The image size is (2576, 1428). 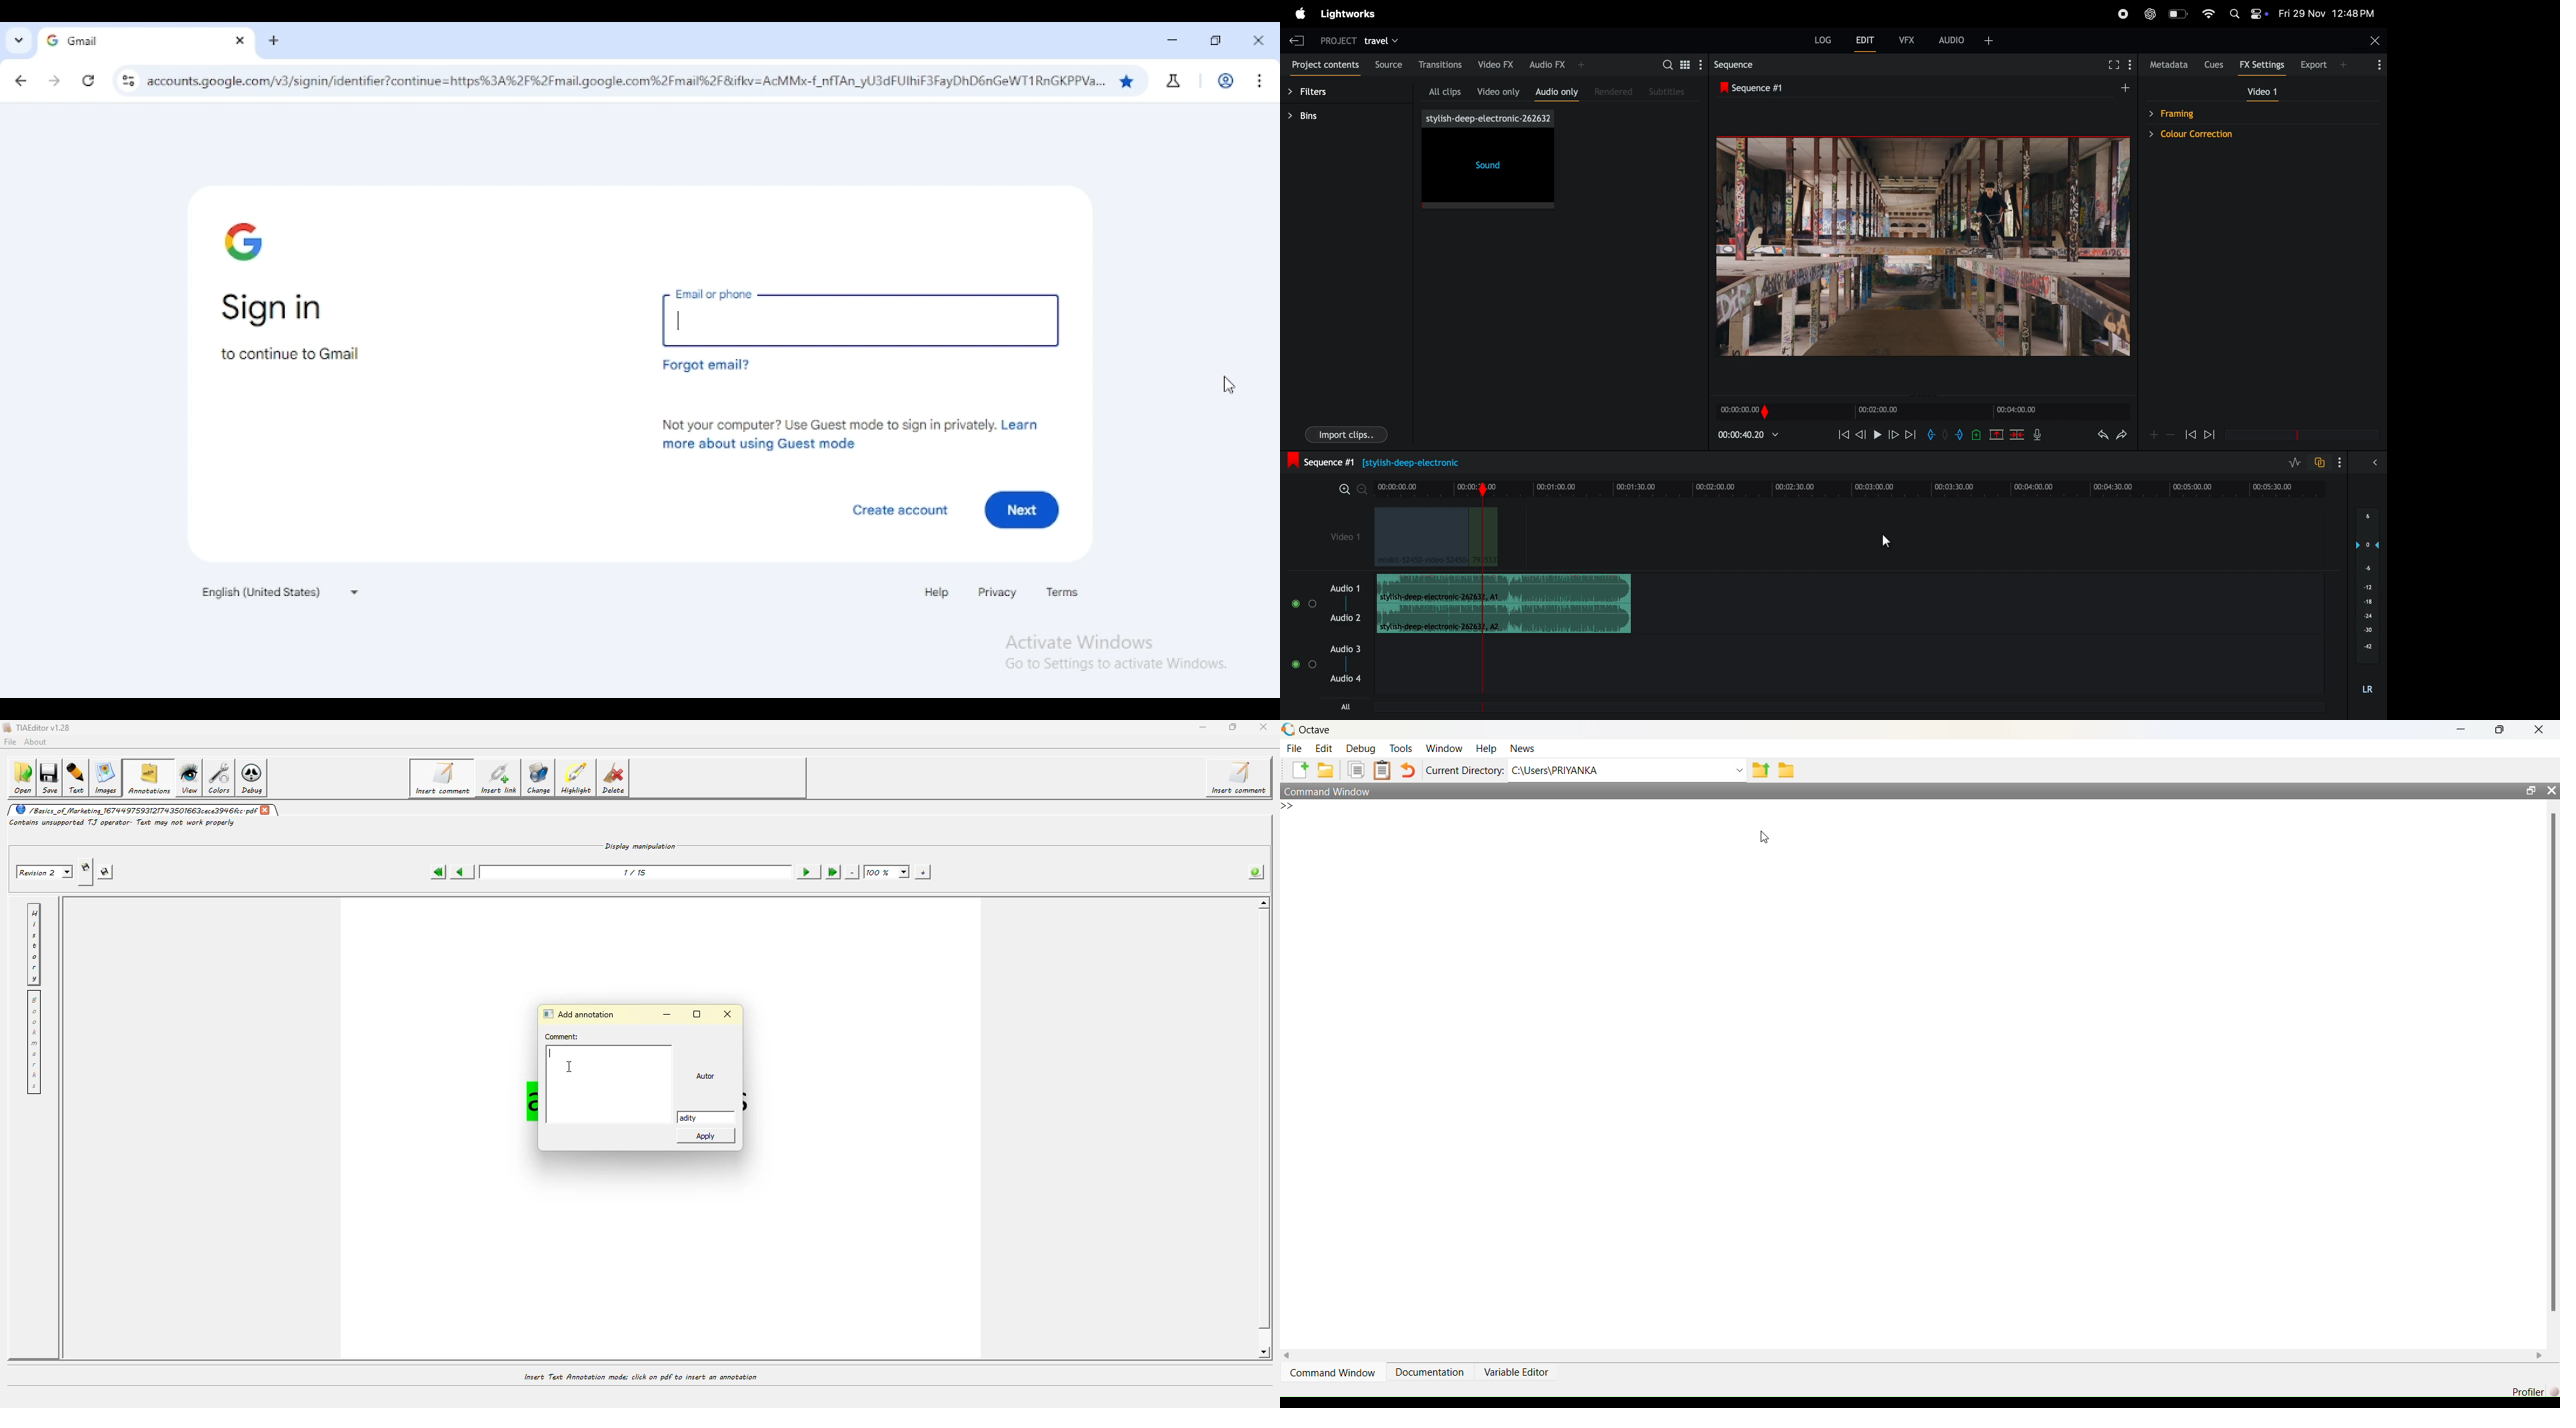 What do you see at coordinates (1498, 63) in the screenshot?
I see `video fx` at bounding box center [1498, 63].